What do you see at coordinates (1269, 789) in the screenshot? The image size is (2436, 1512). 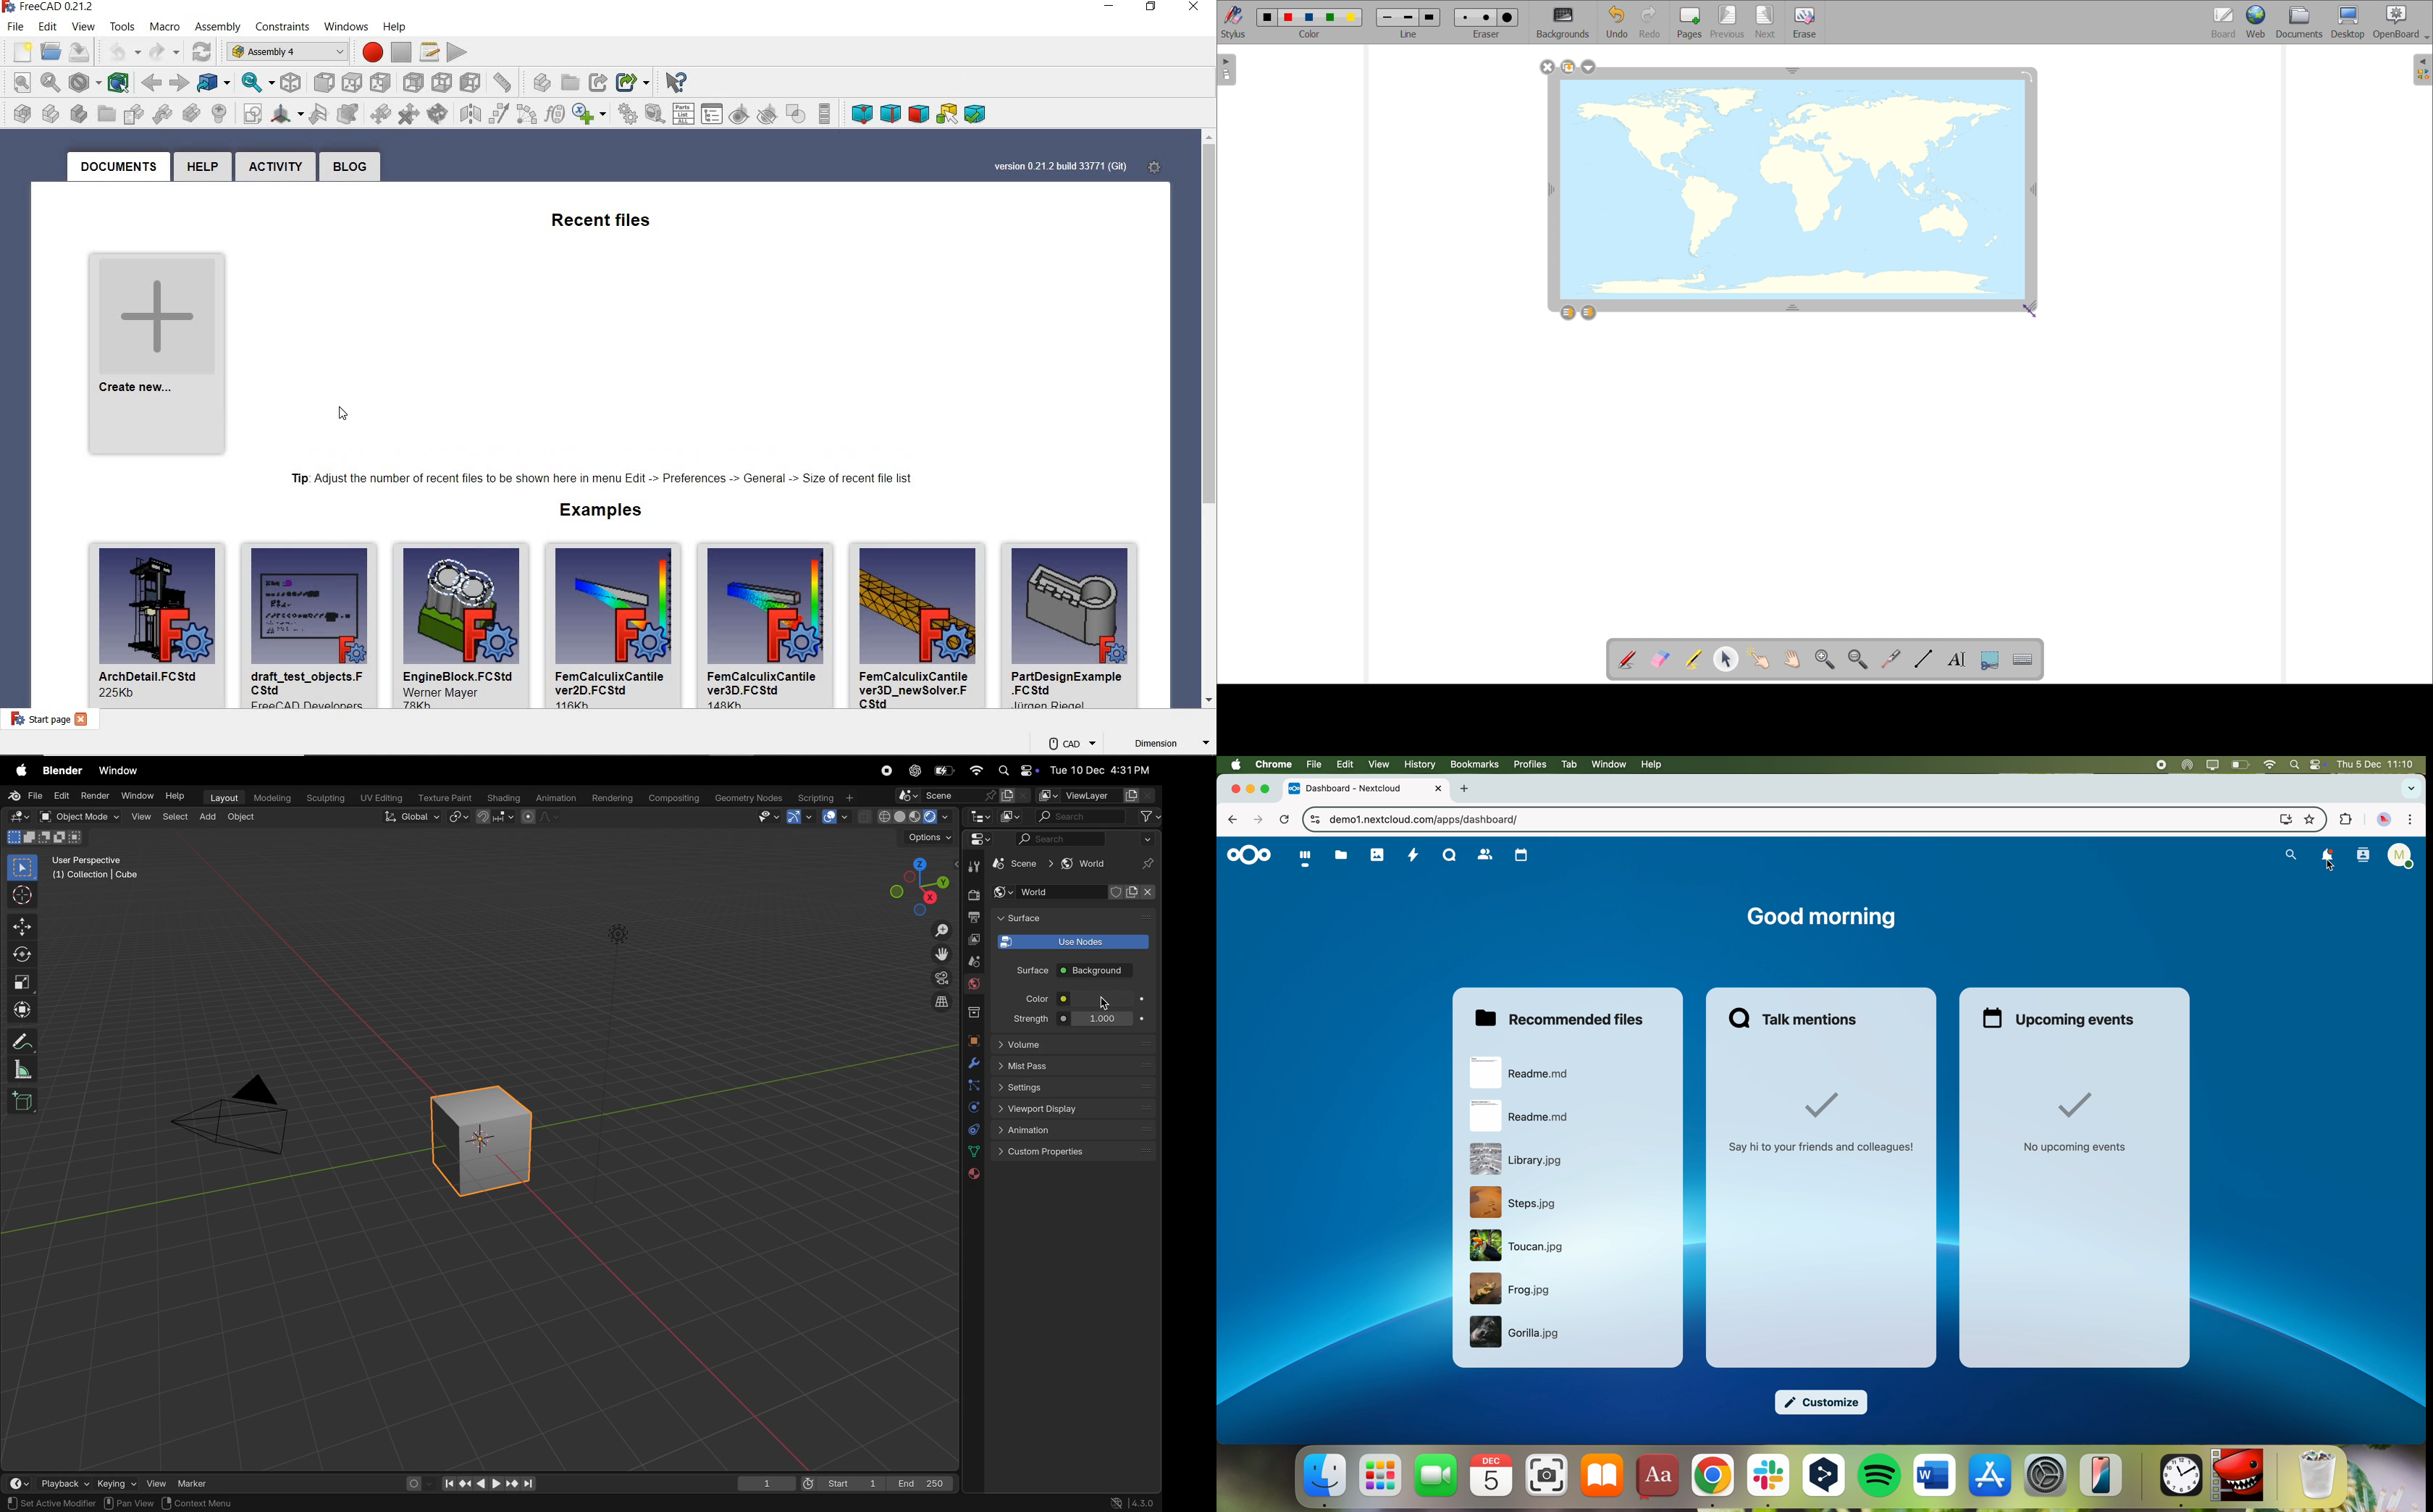 I see `maximize` at bounding box center [1269, 789].